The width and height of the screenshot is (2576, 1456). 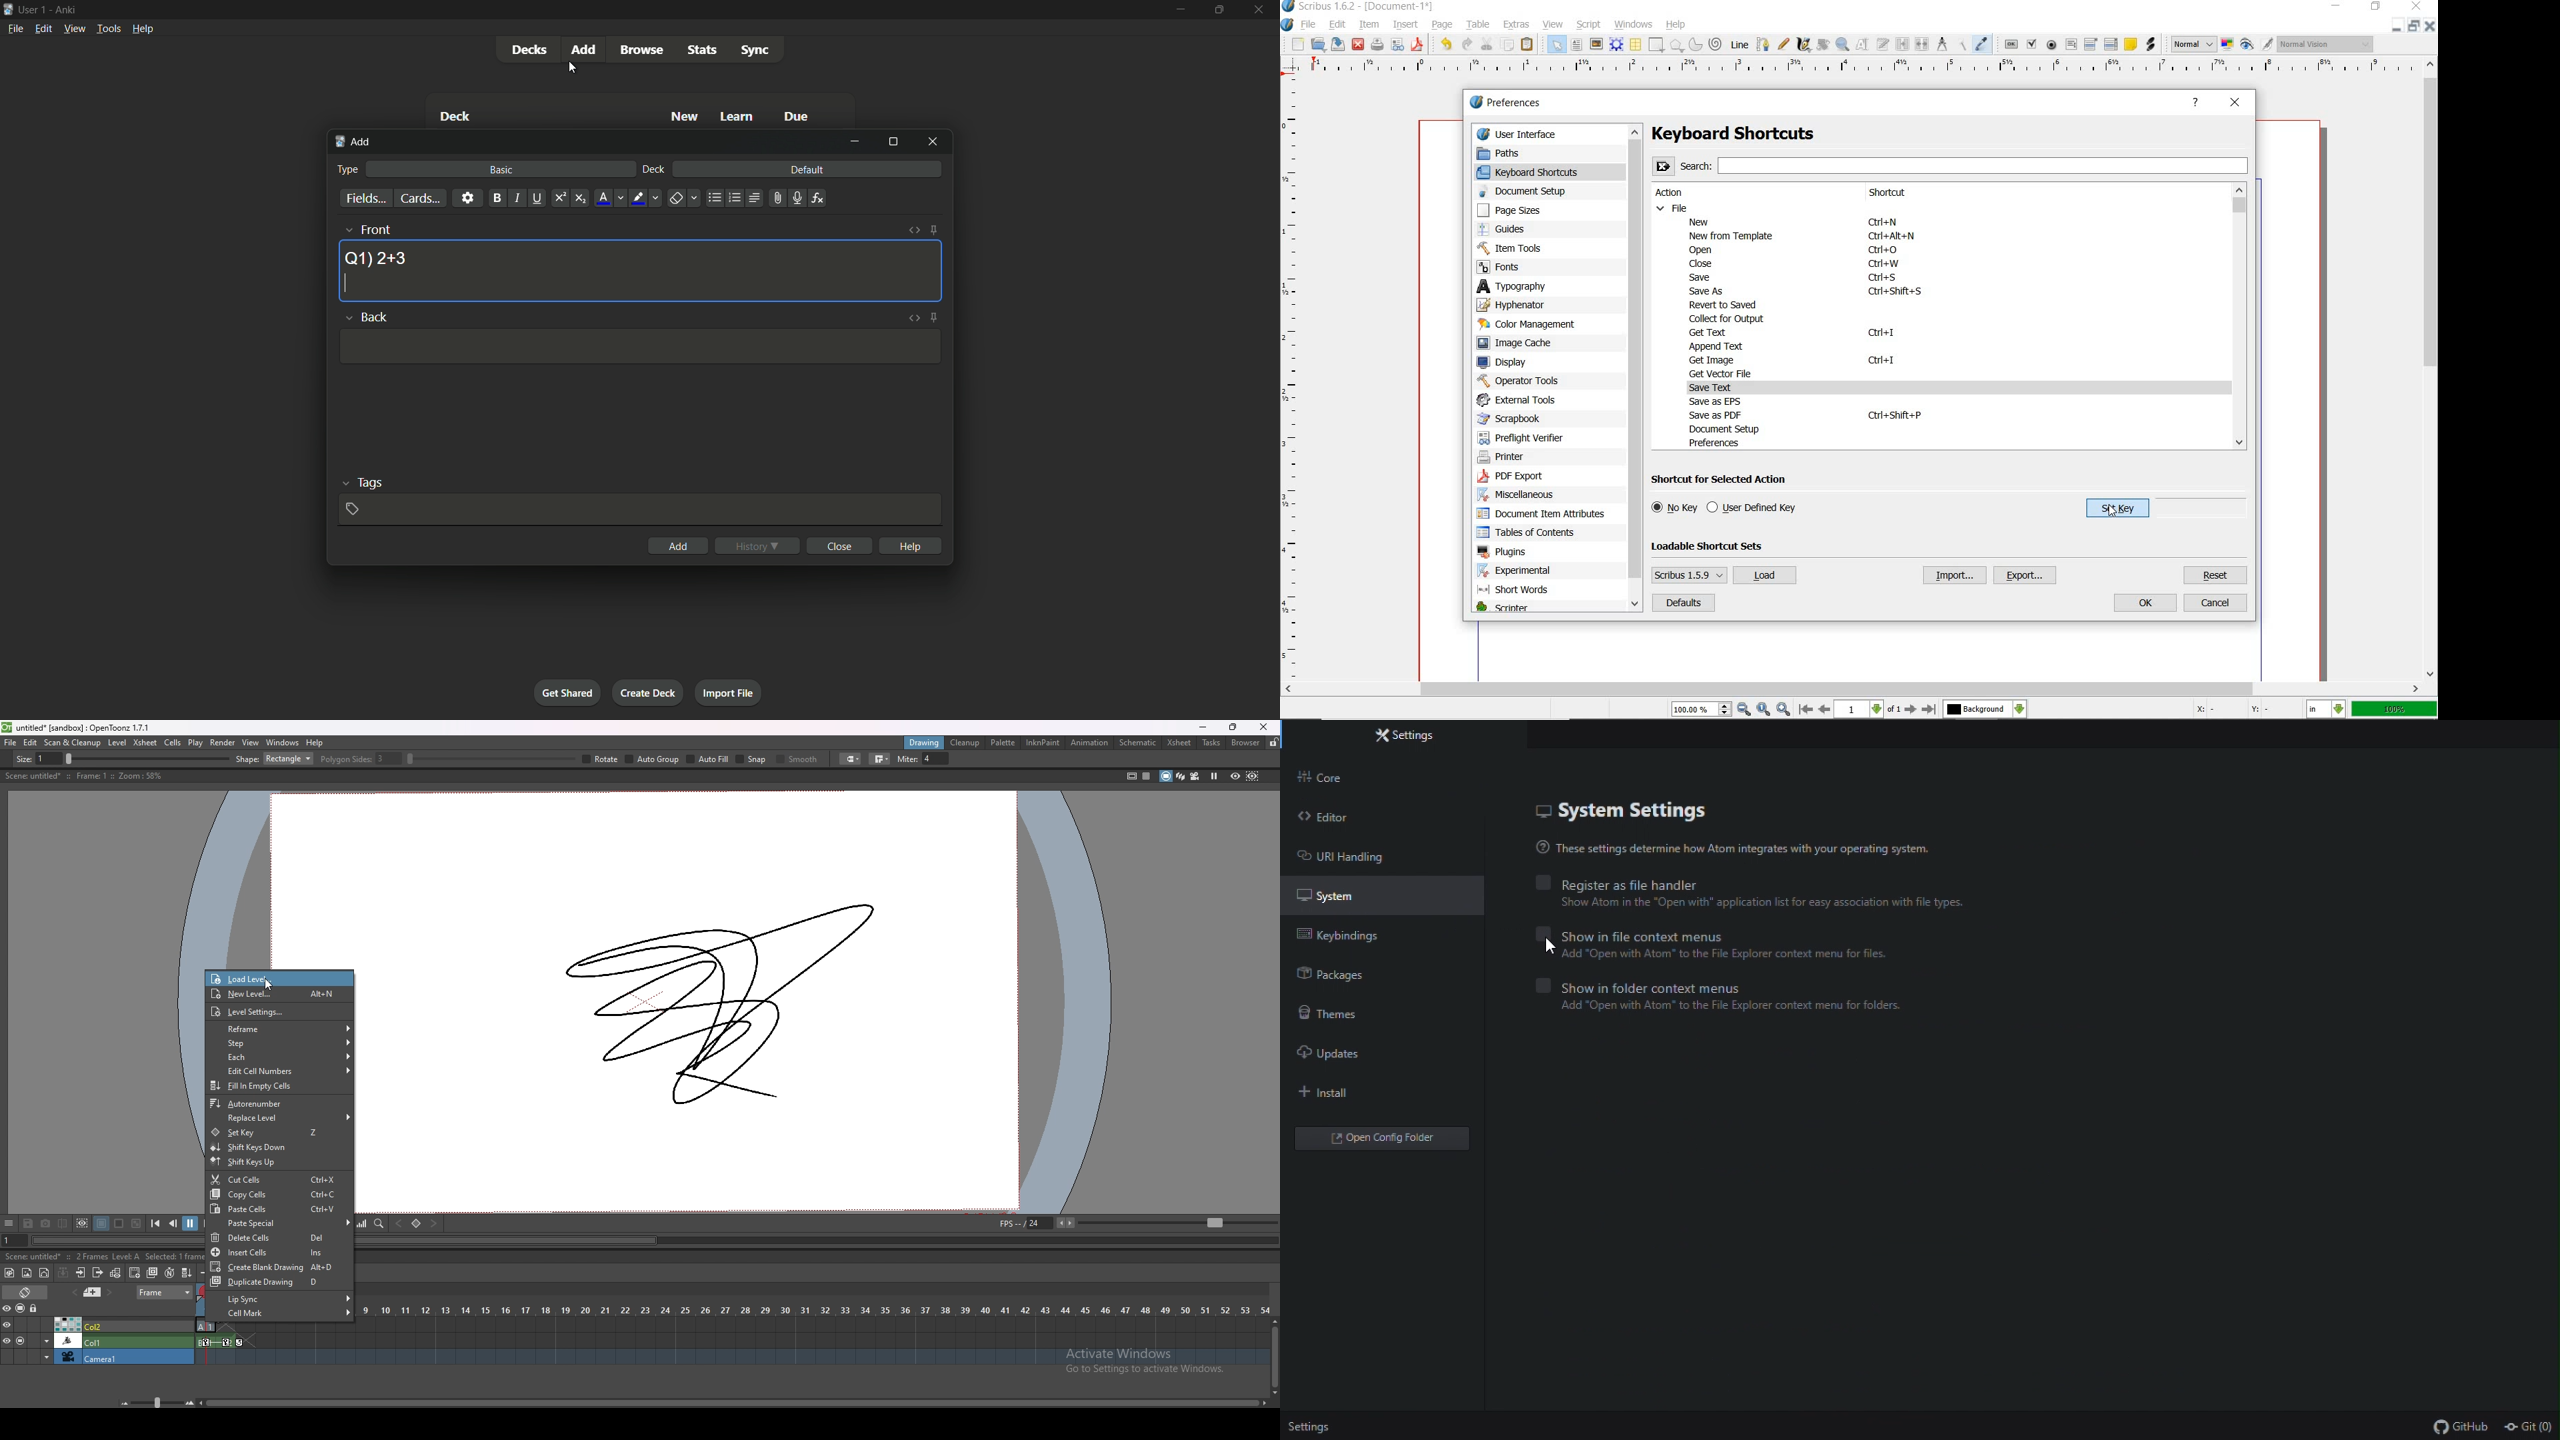 I want to click on preferences, so click(x=1510, y=103).